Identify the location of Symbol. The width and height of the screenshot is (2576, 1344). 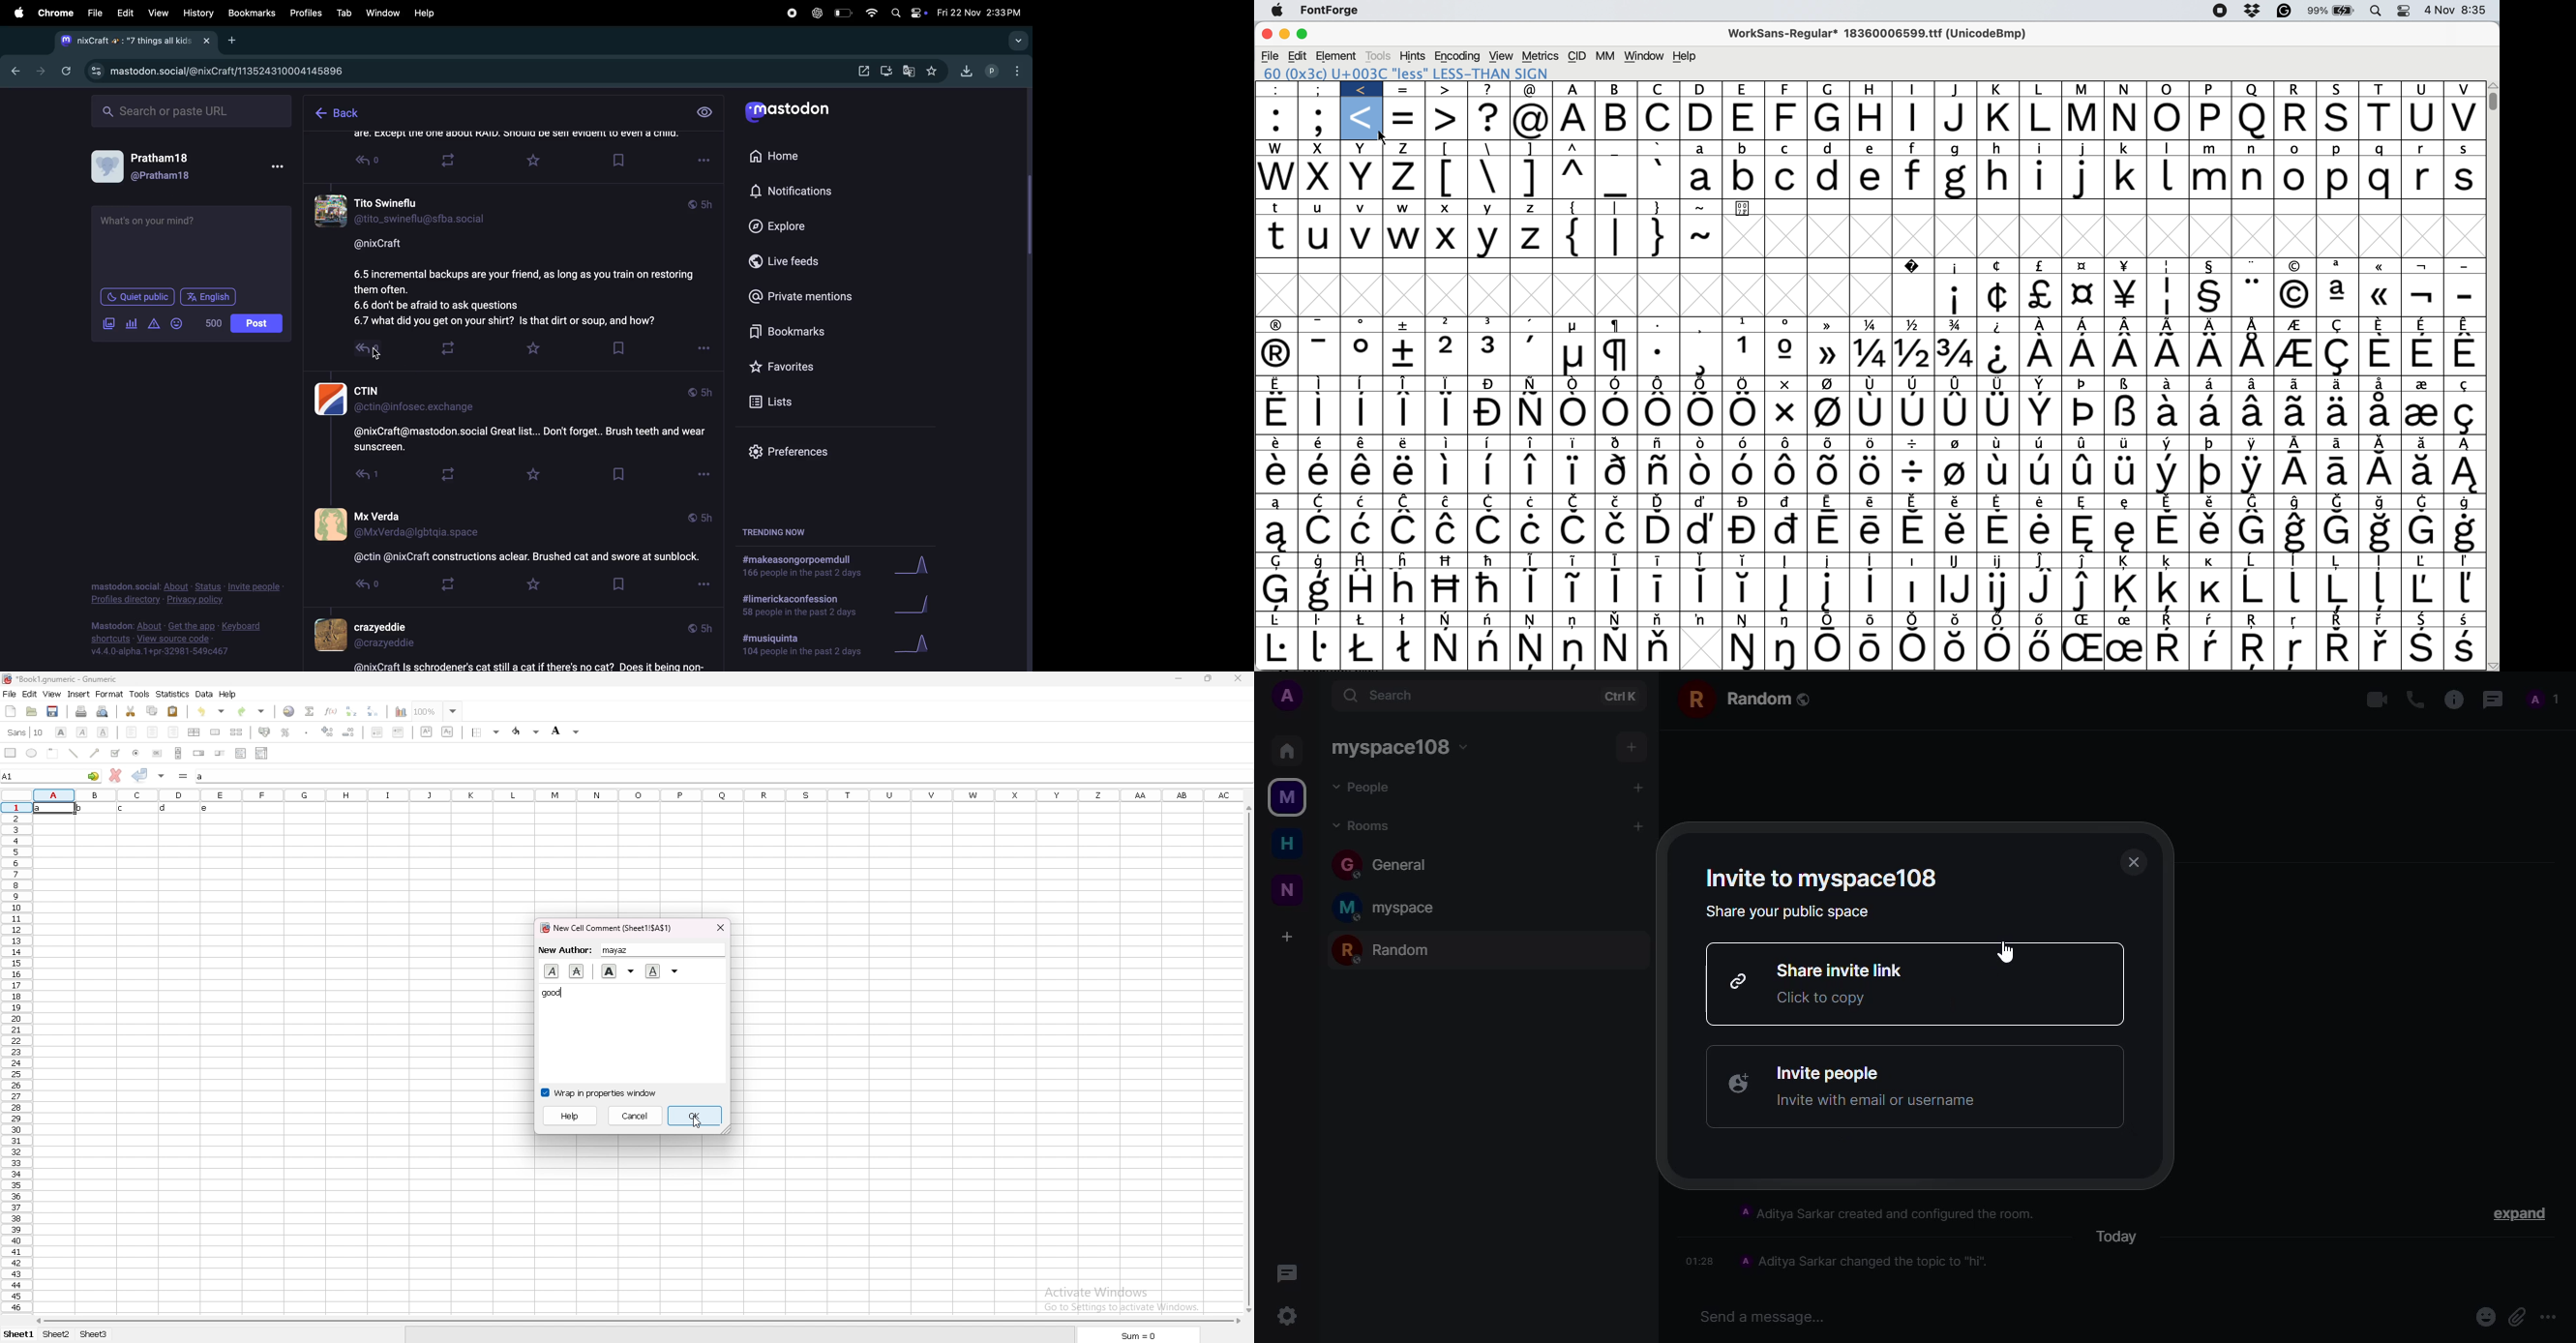
(2424, 267).